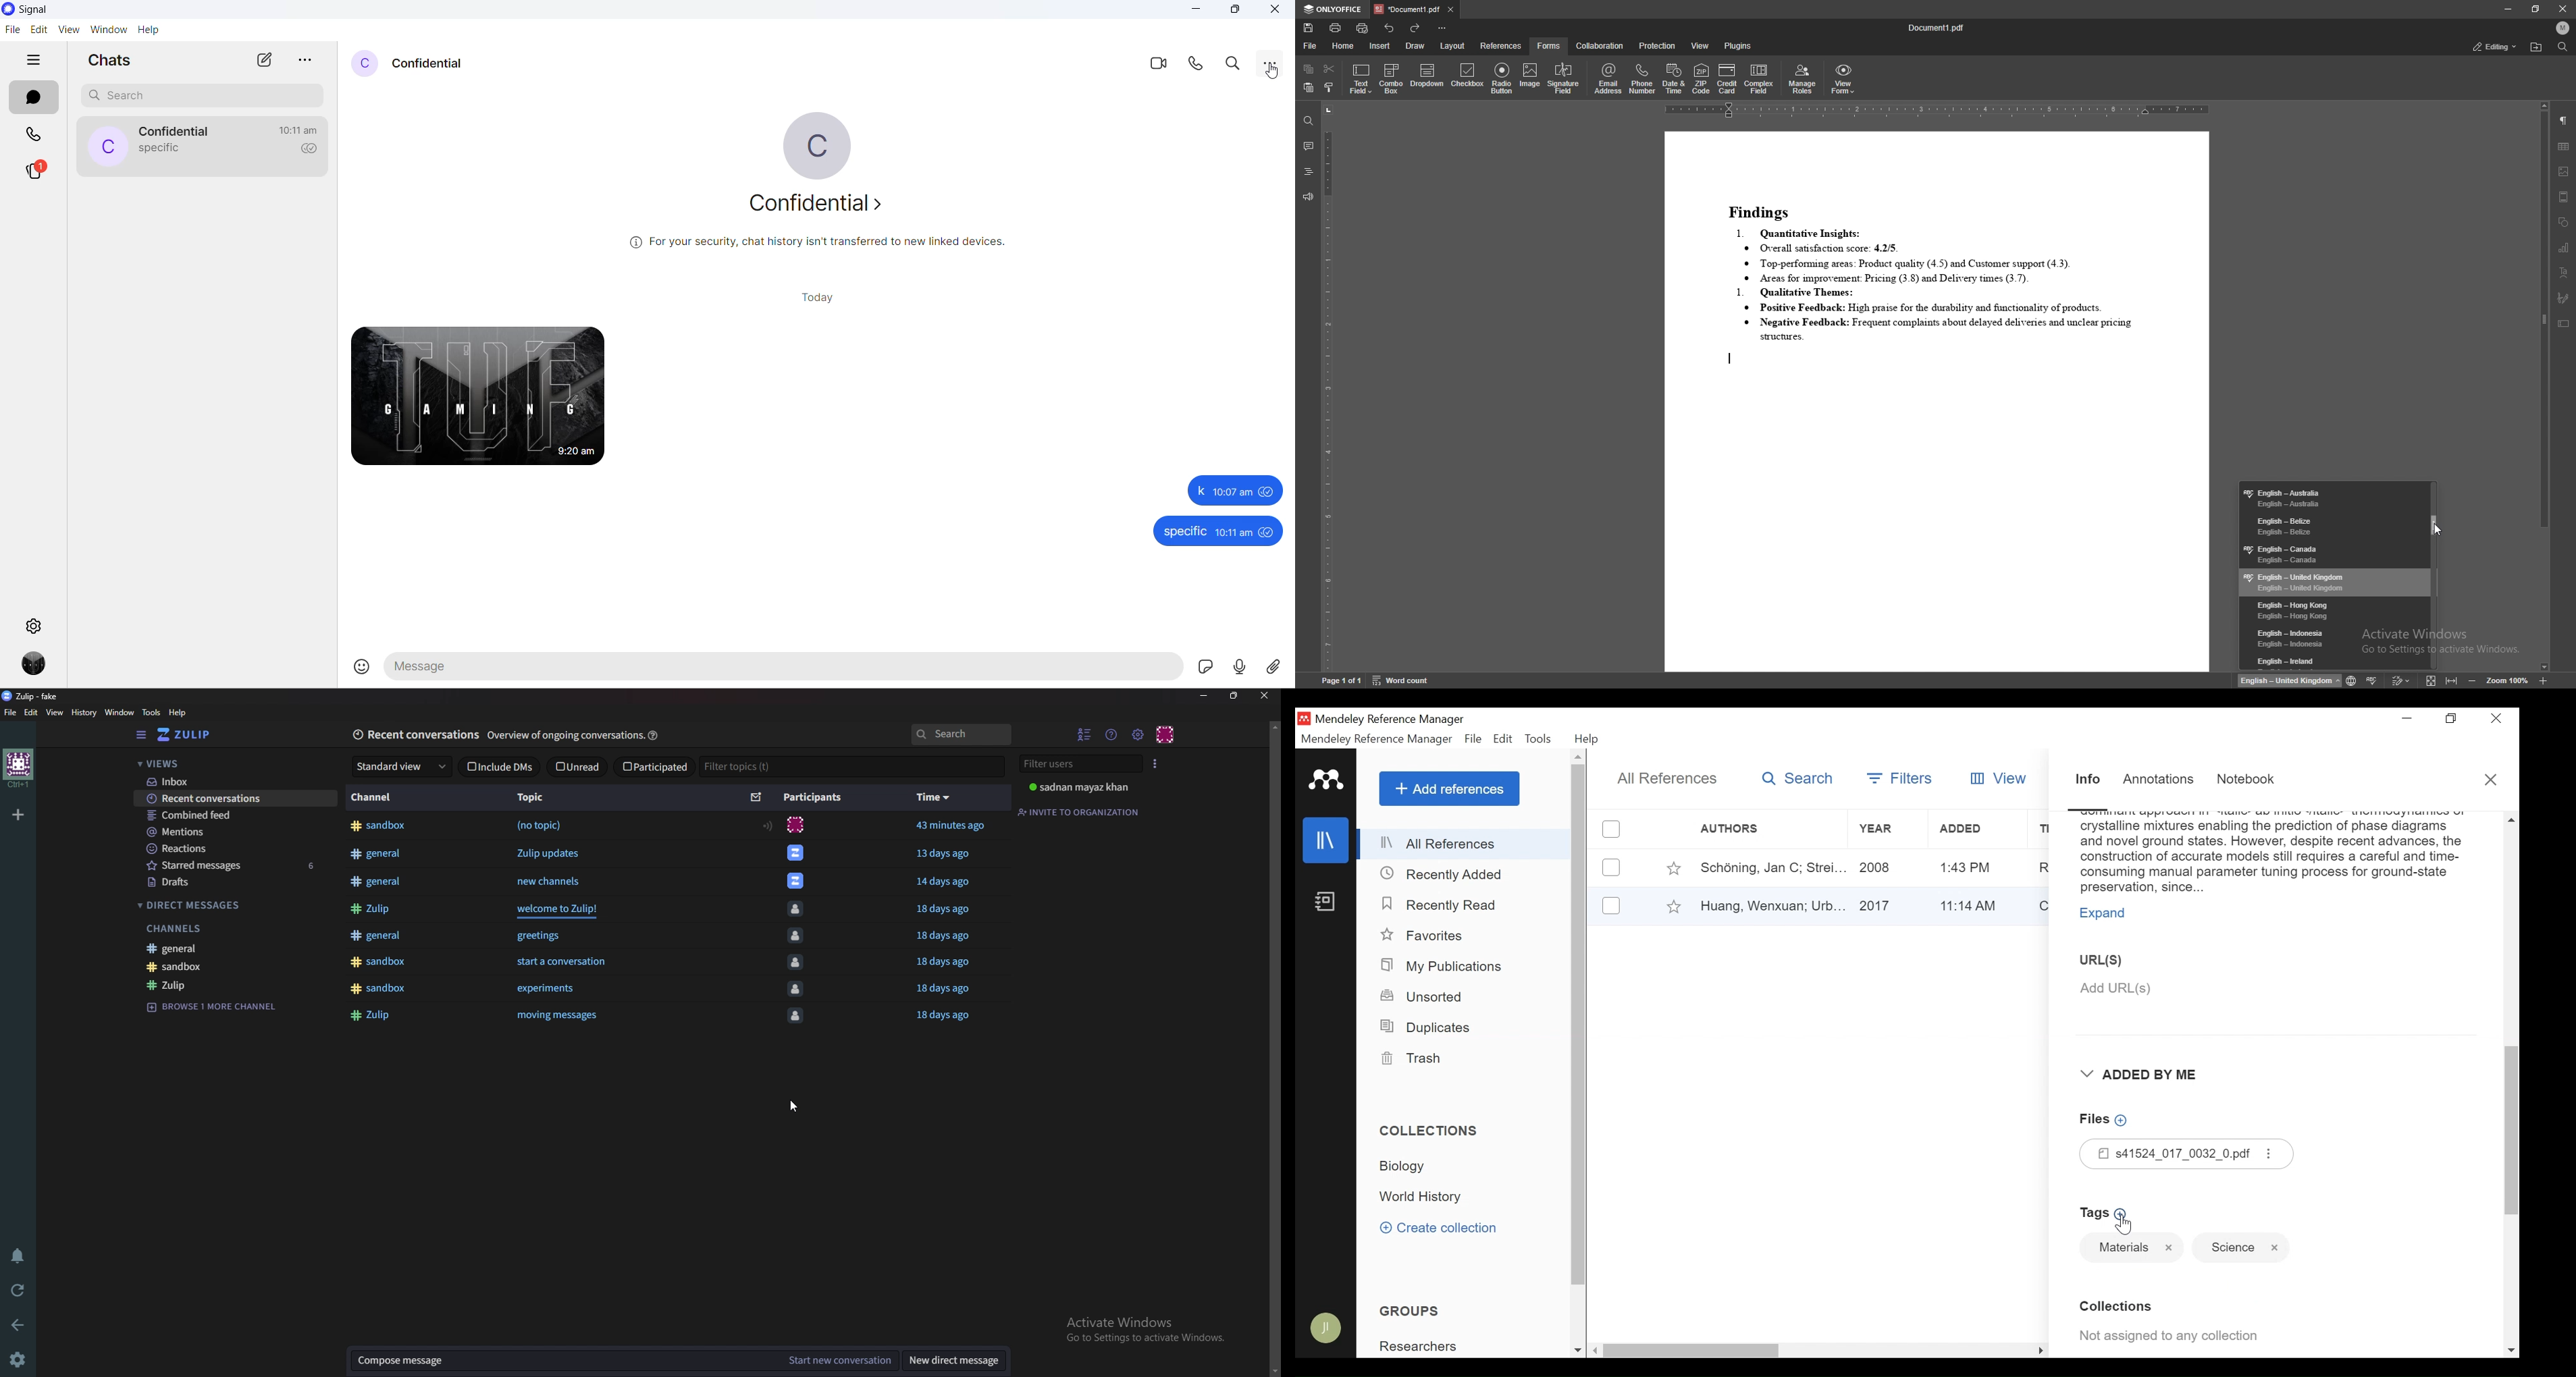 This screenshot has height=1400, width=2576. What do you see at coordinates (1270, 61) in the screenshot?
I see `more options` at bounding box center [1270, 61].